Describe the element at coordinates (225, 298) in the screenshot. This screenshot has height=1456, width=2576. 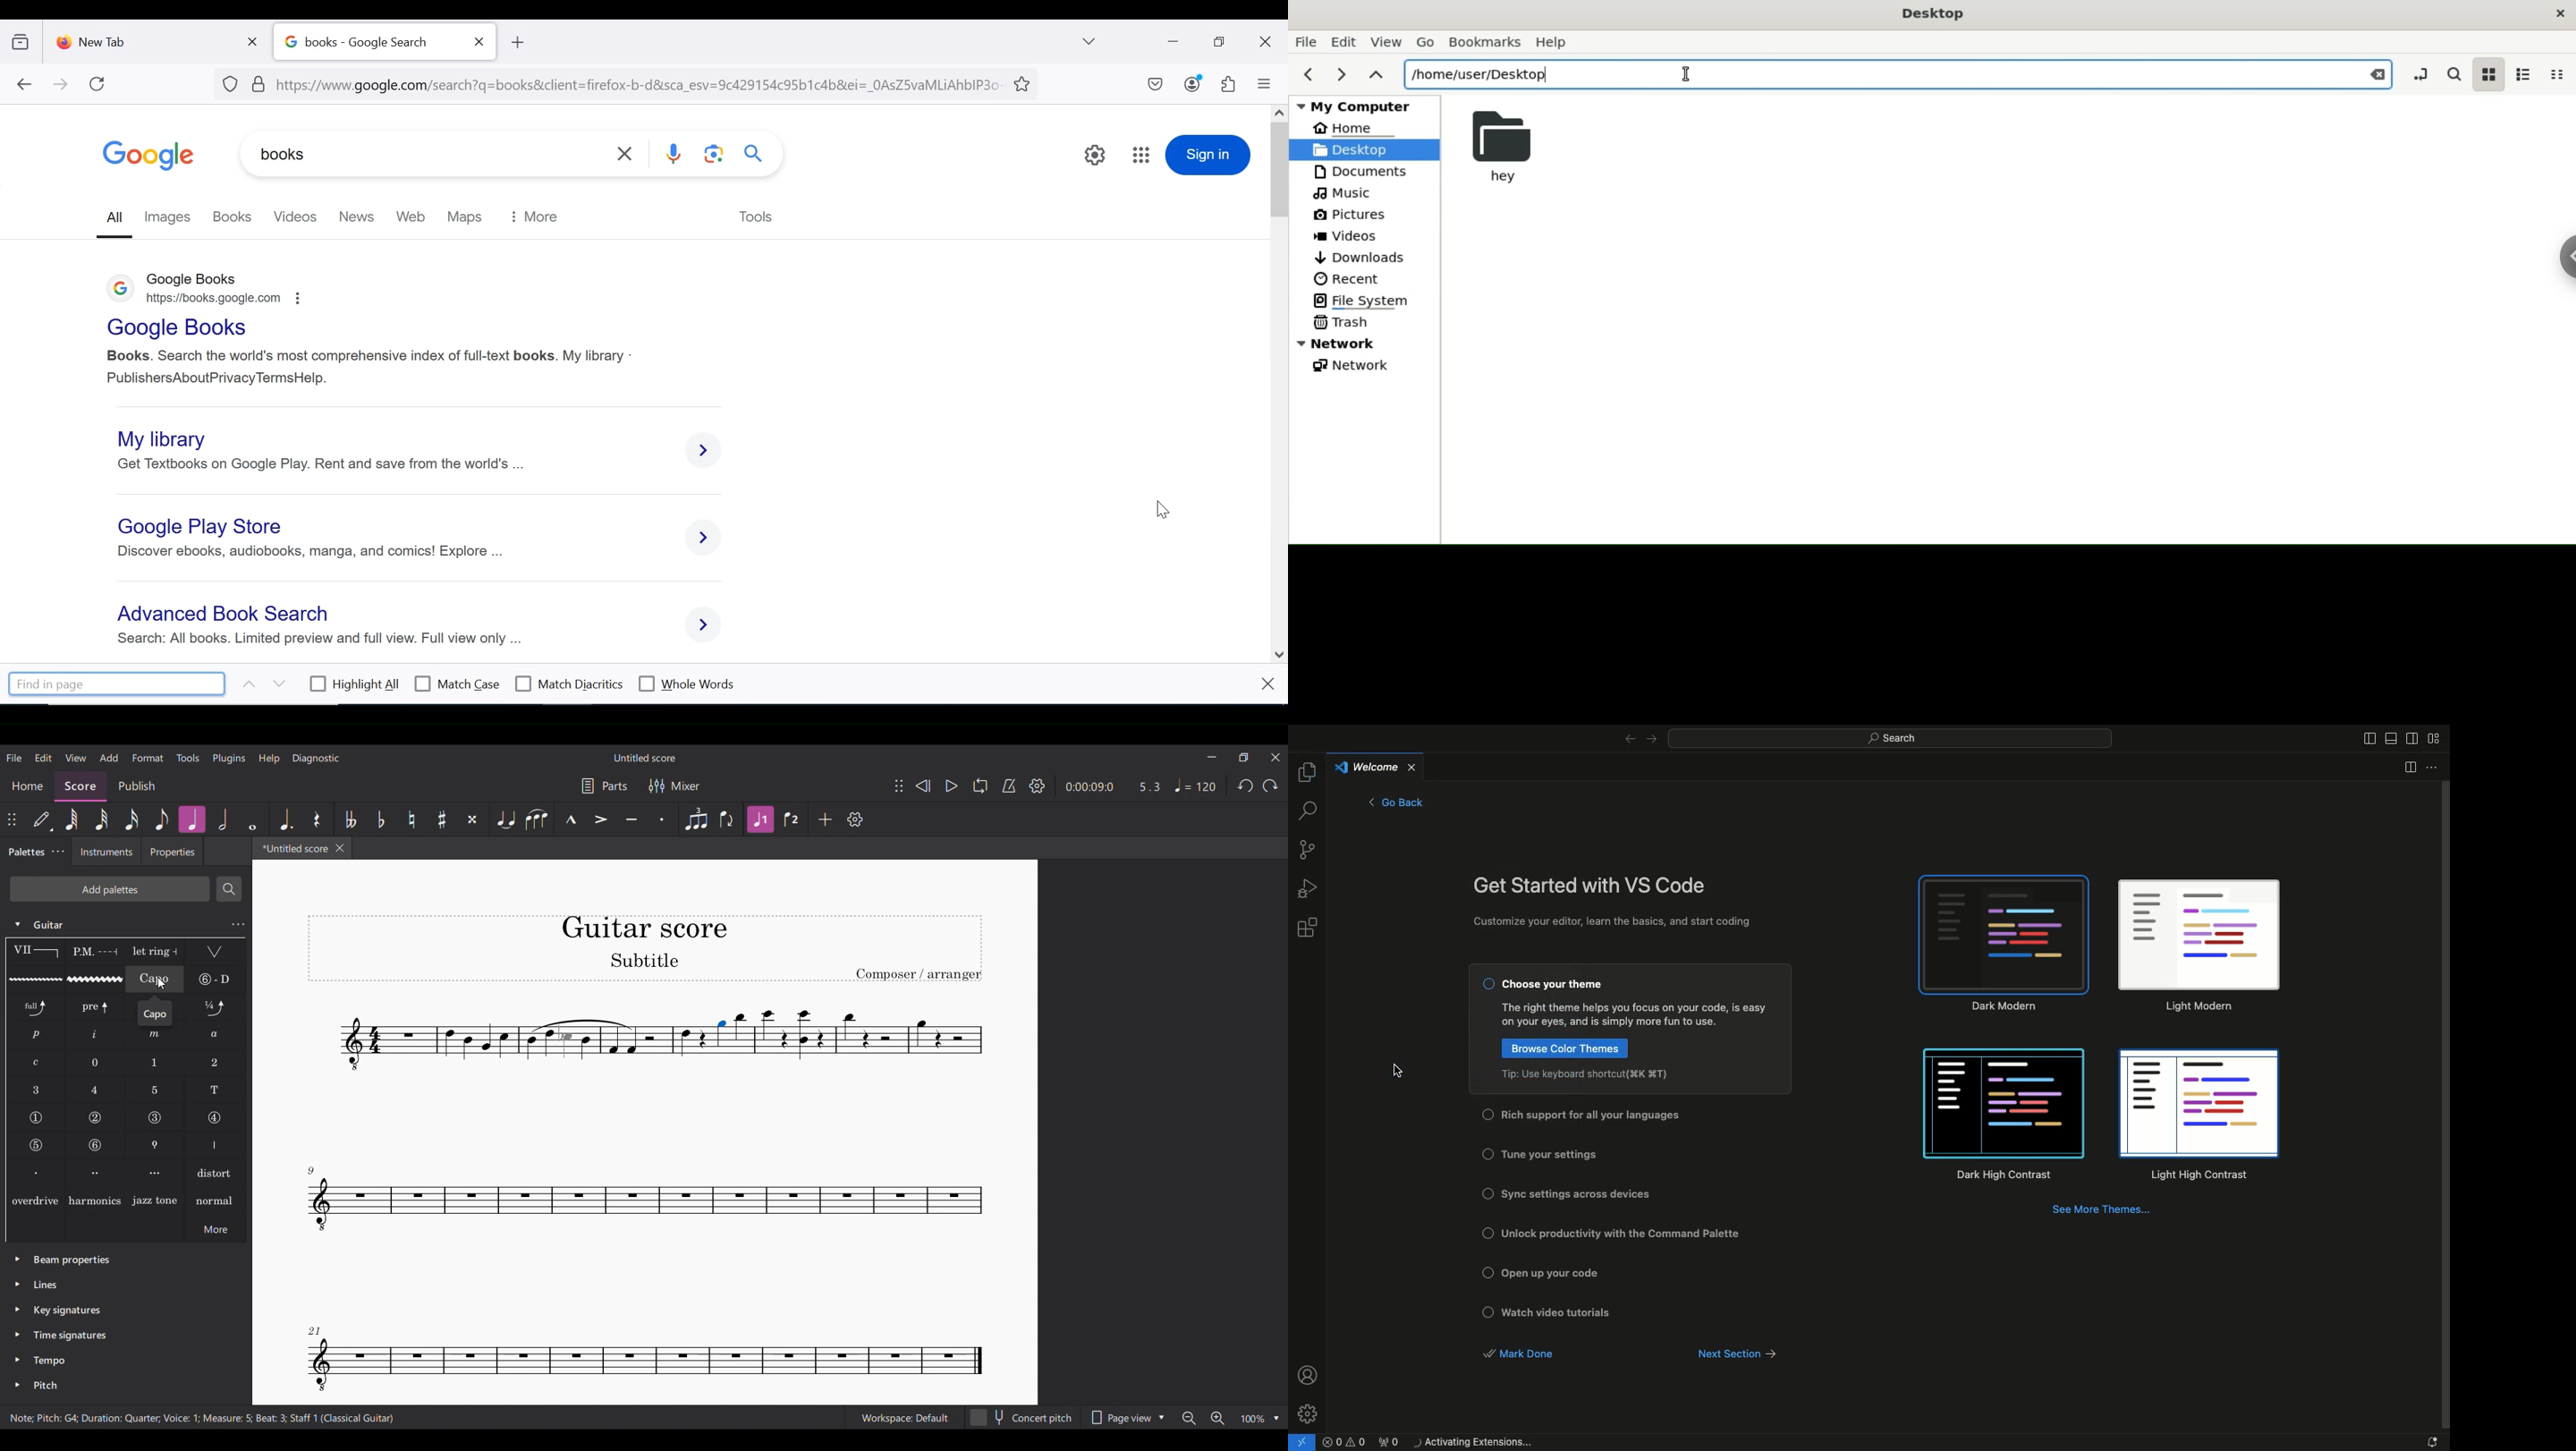
I see `https://books.google.com` at that location.